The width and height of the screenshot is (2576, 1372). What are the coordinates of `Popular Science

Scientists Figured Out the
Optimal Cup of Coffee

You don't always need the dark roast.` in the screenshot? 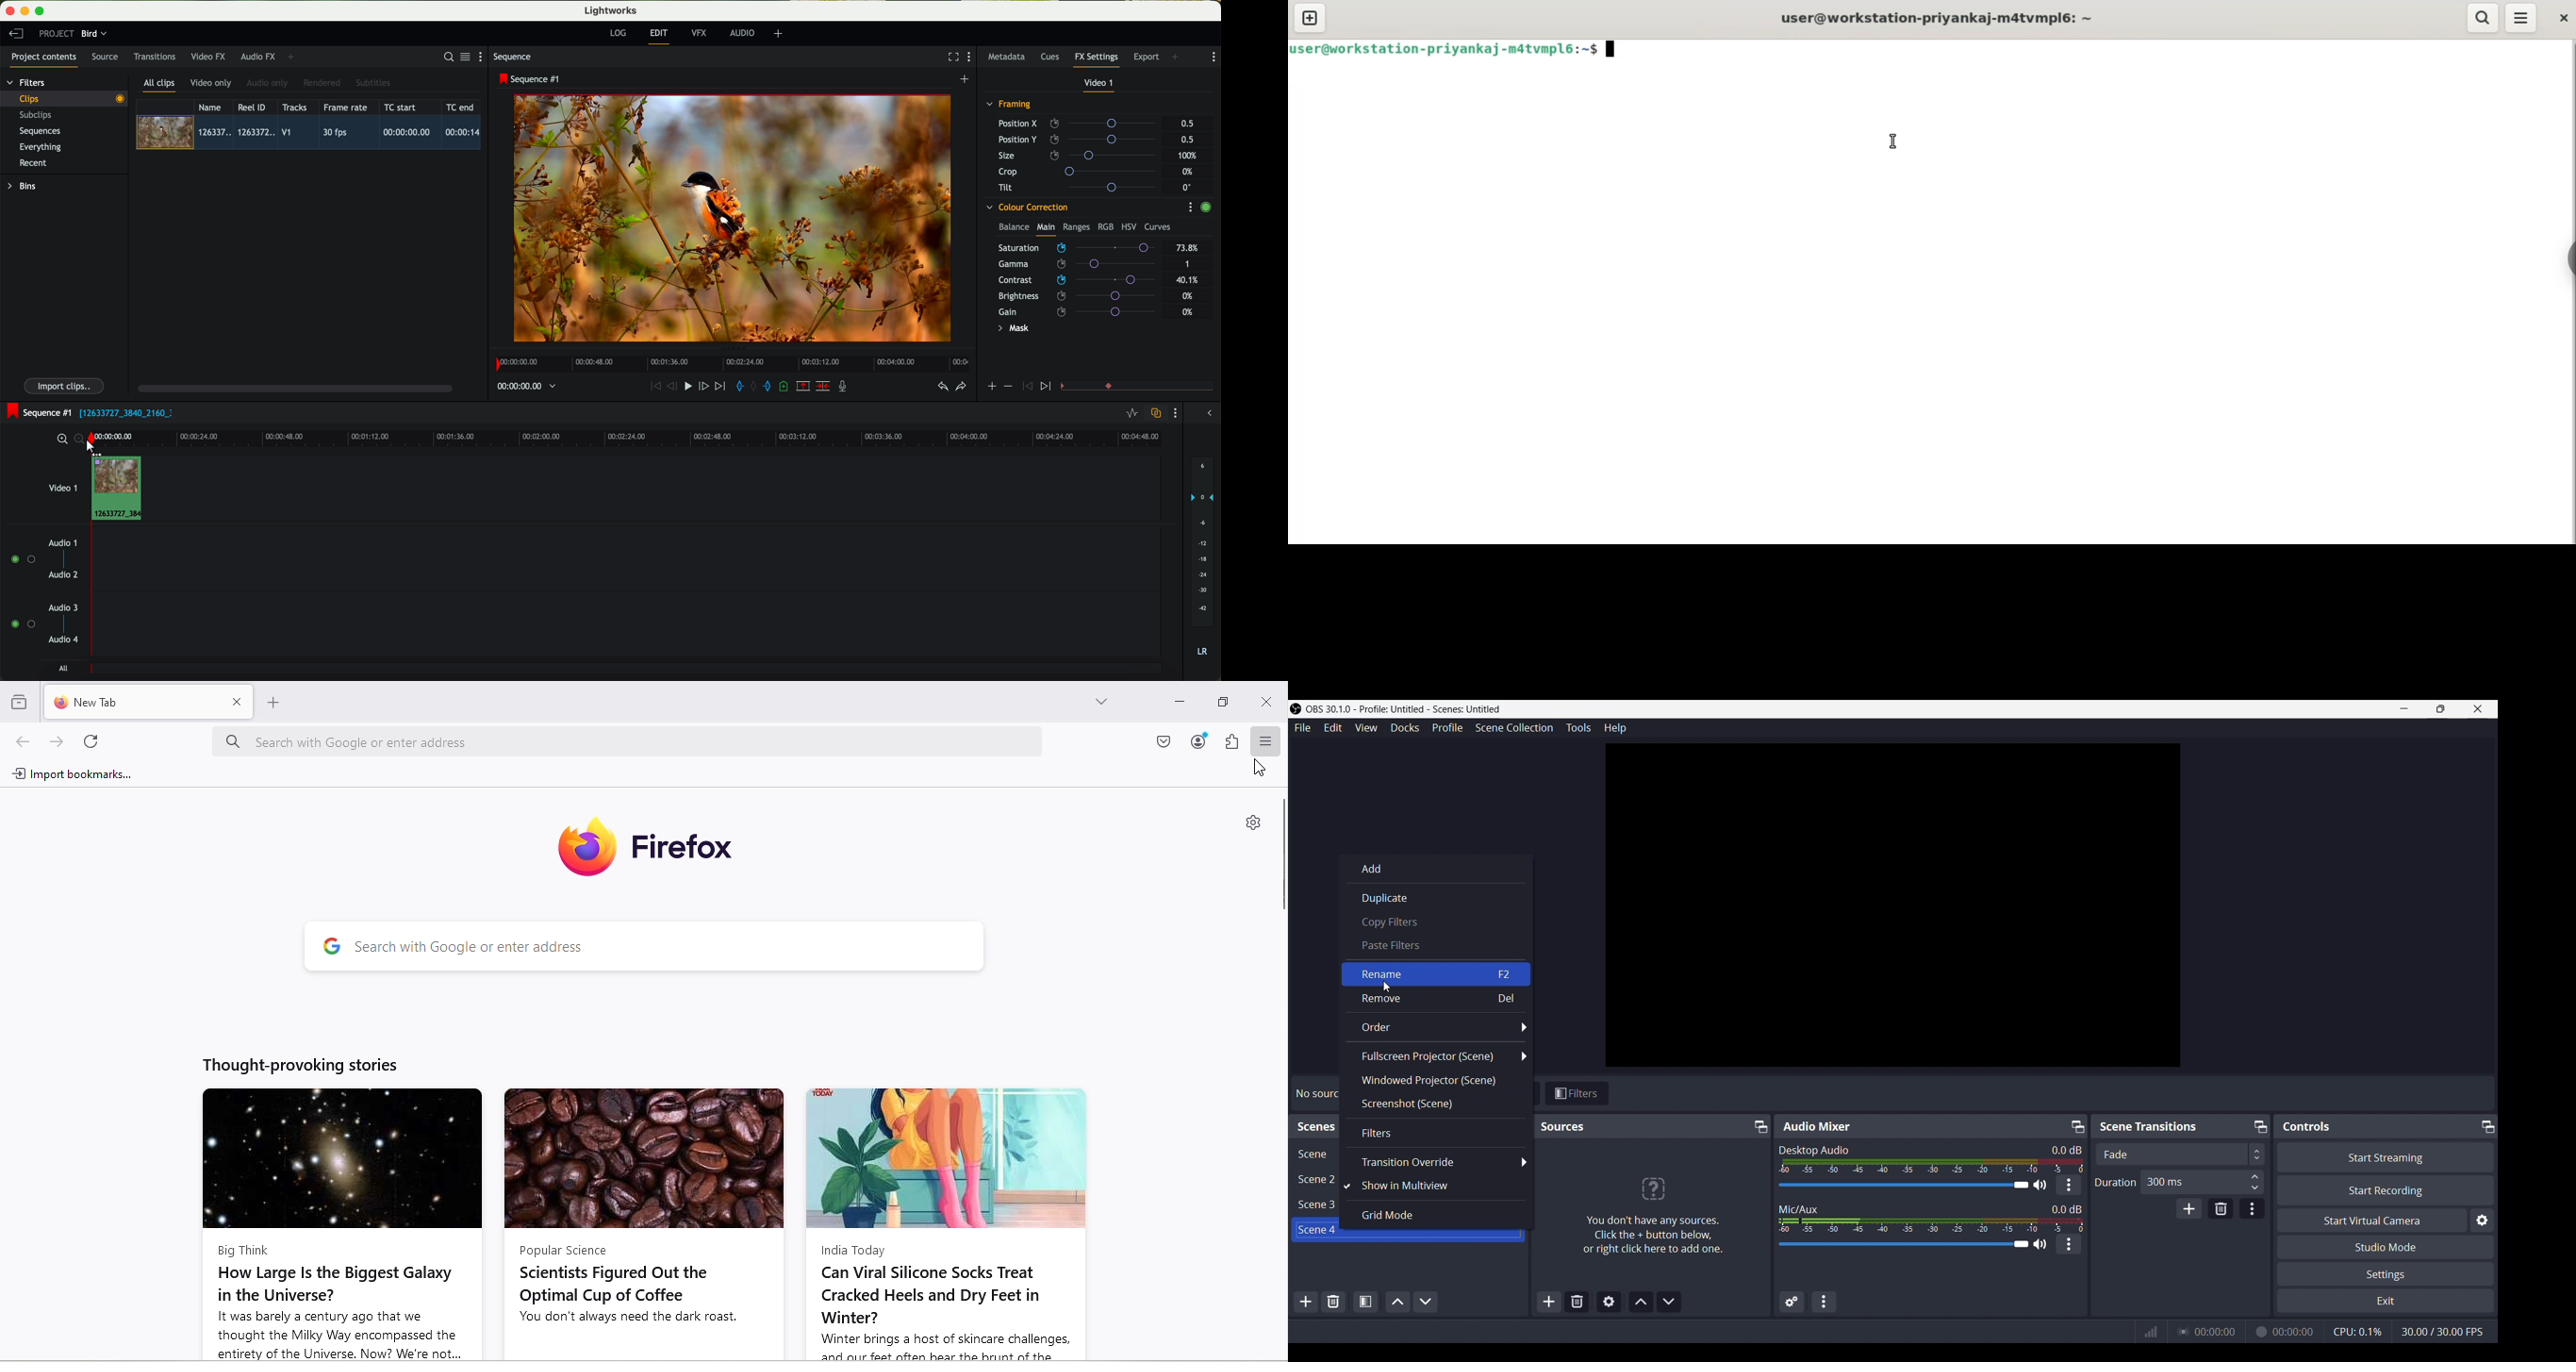 It's located at (632, 1293).